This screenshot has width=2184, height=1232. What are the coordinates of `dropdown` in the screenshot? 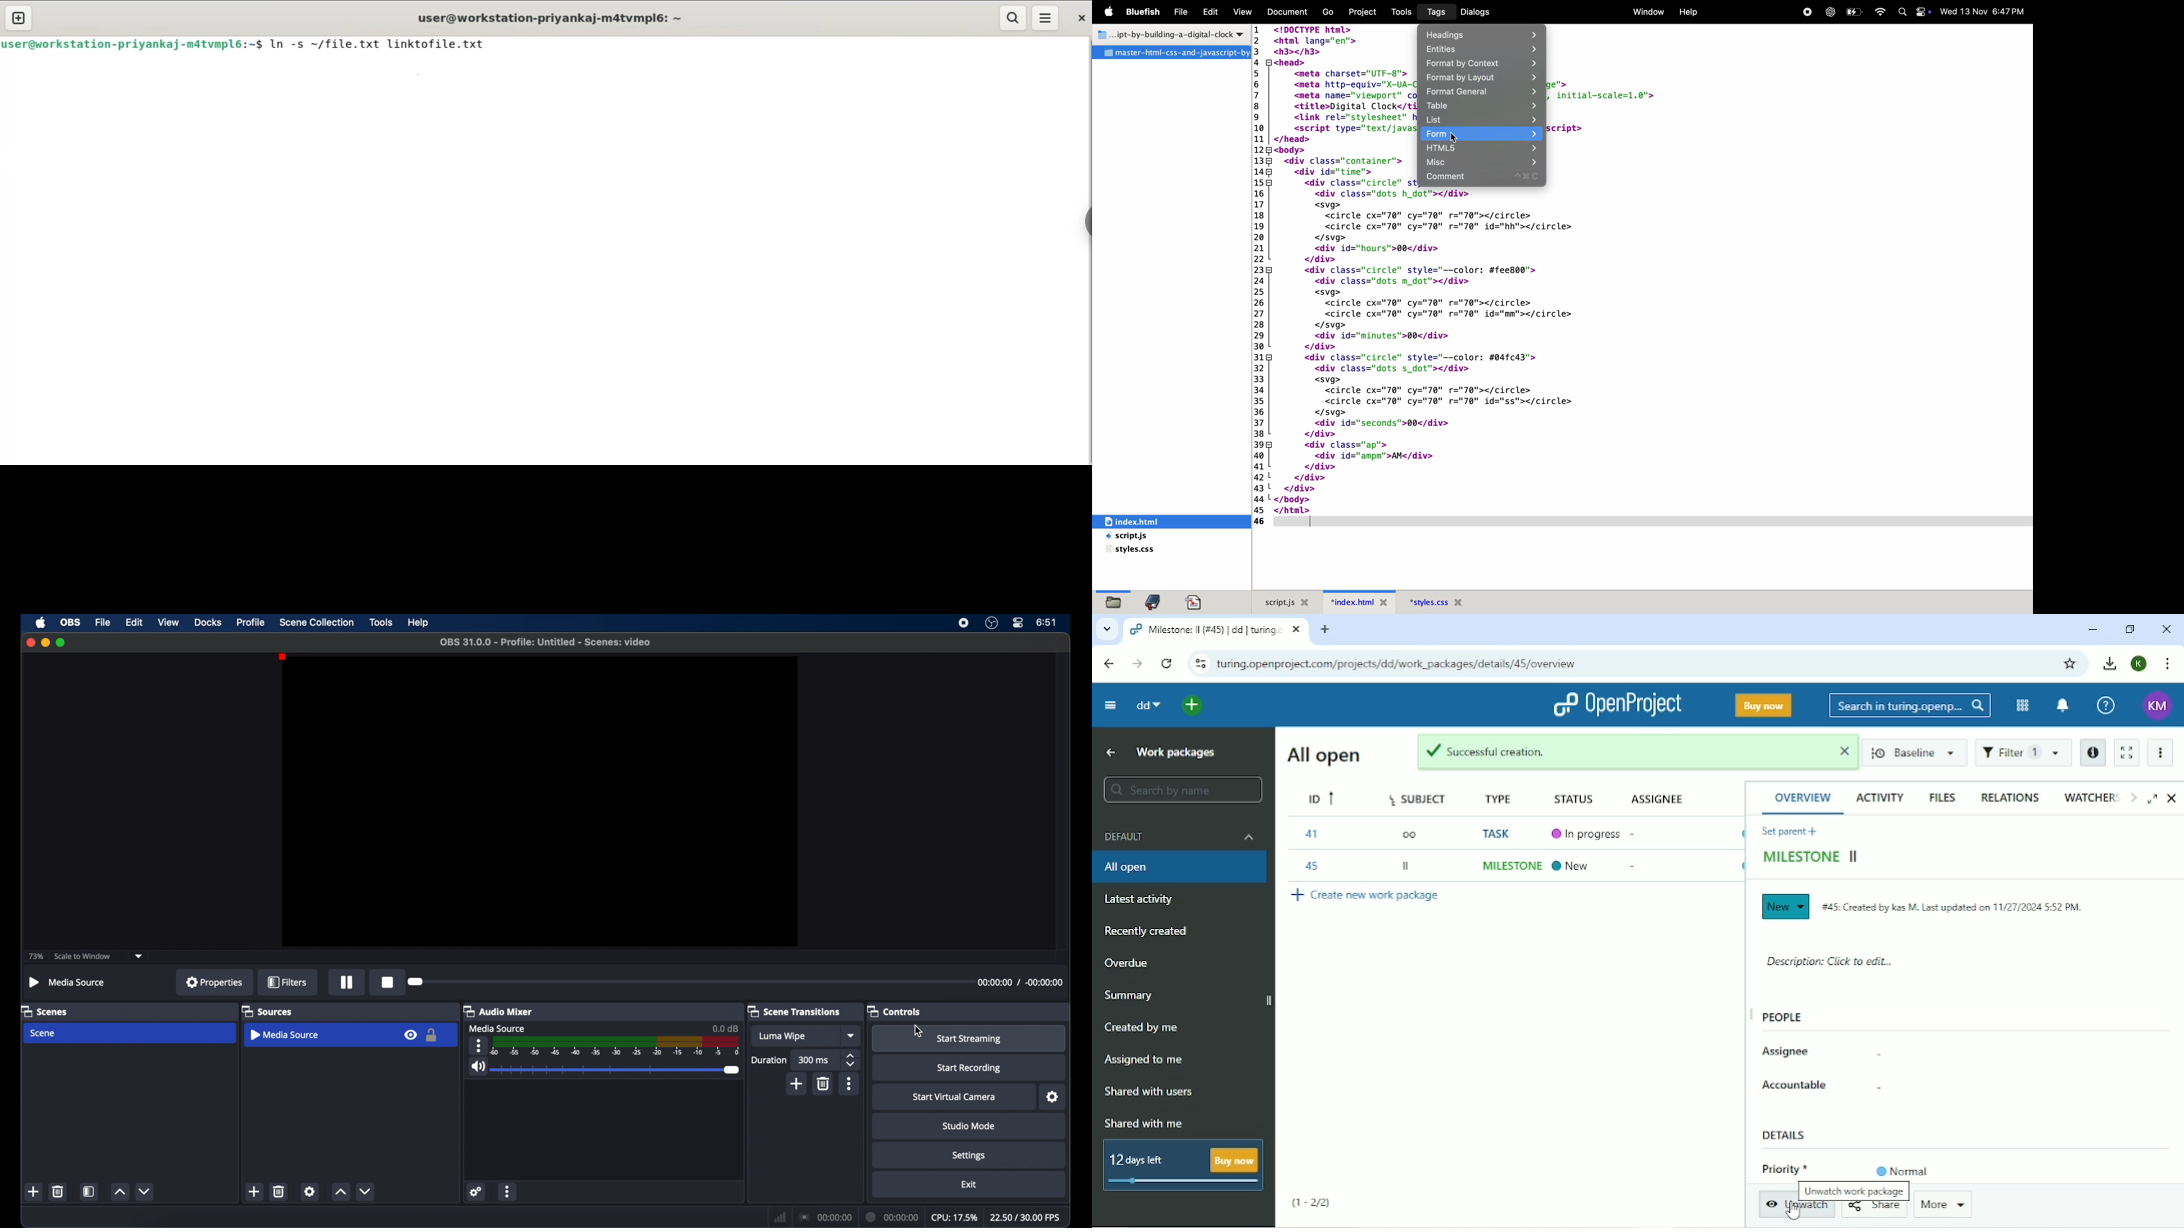 It's located at (139, 955).